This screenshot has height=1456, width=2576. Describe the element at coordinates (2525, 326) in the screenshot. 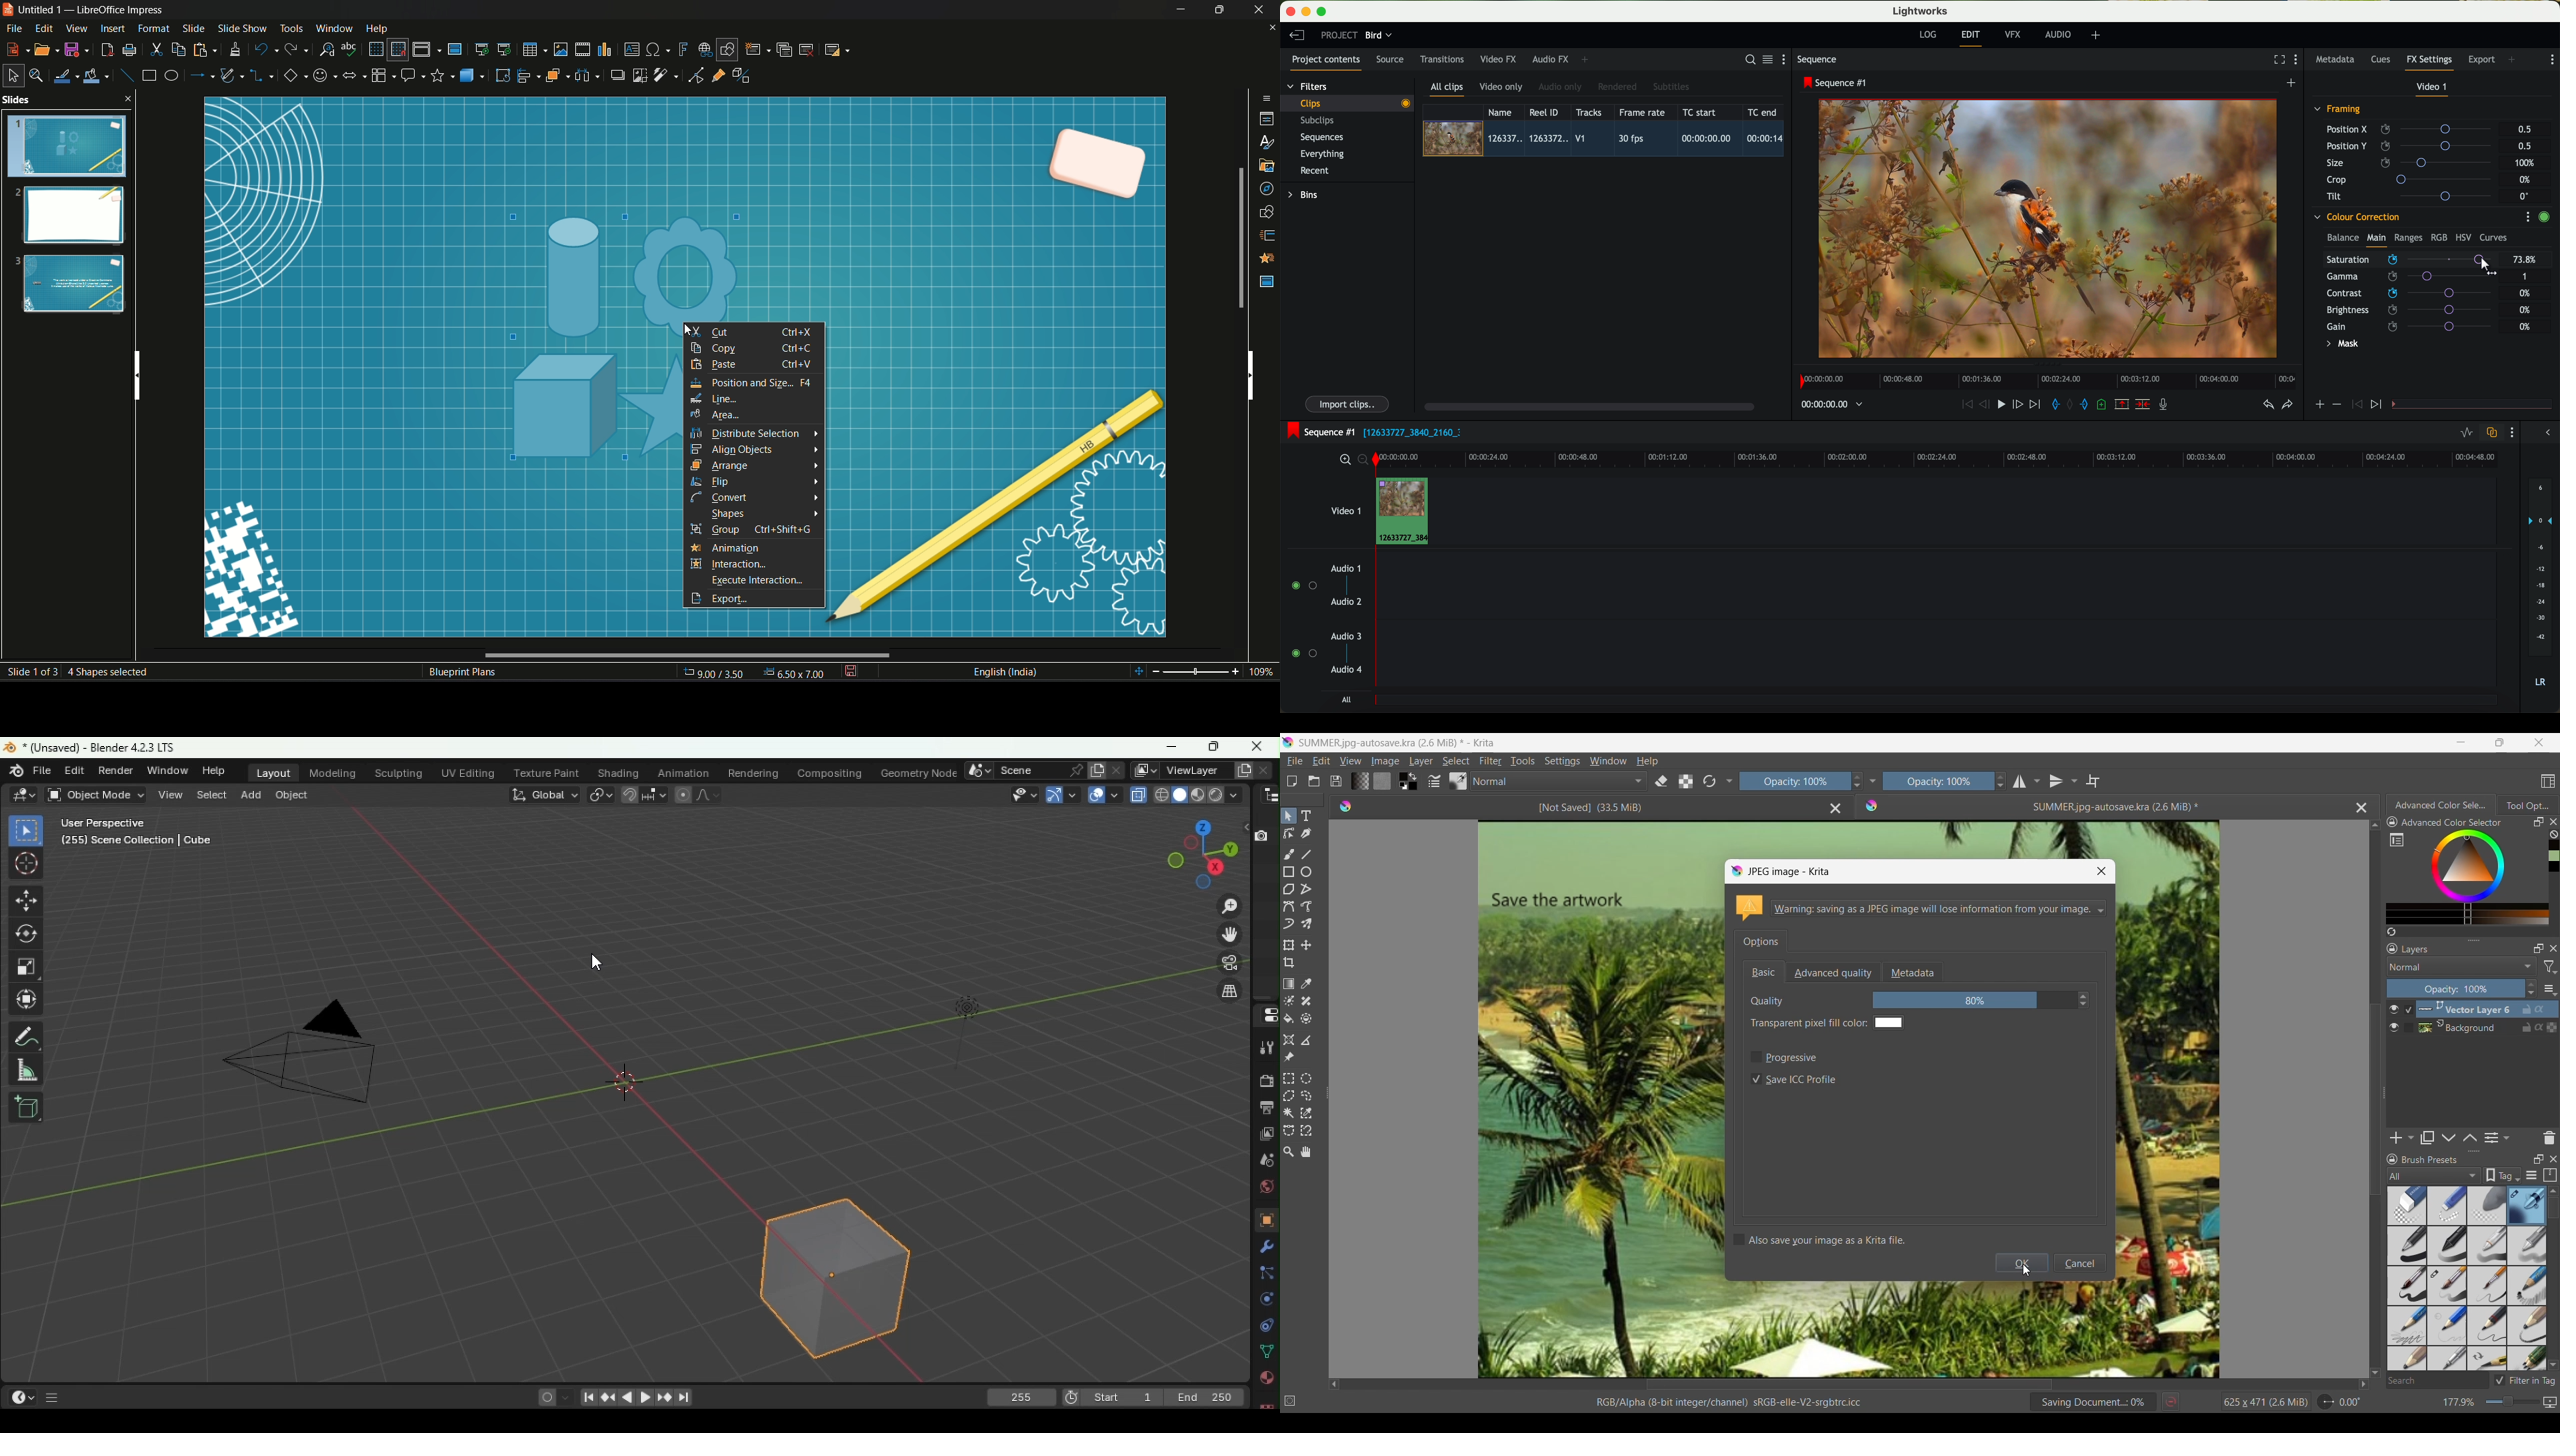

I see `0%` at that location.